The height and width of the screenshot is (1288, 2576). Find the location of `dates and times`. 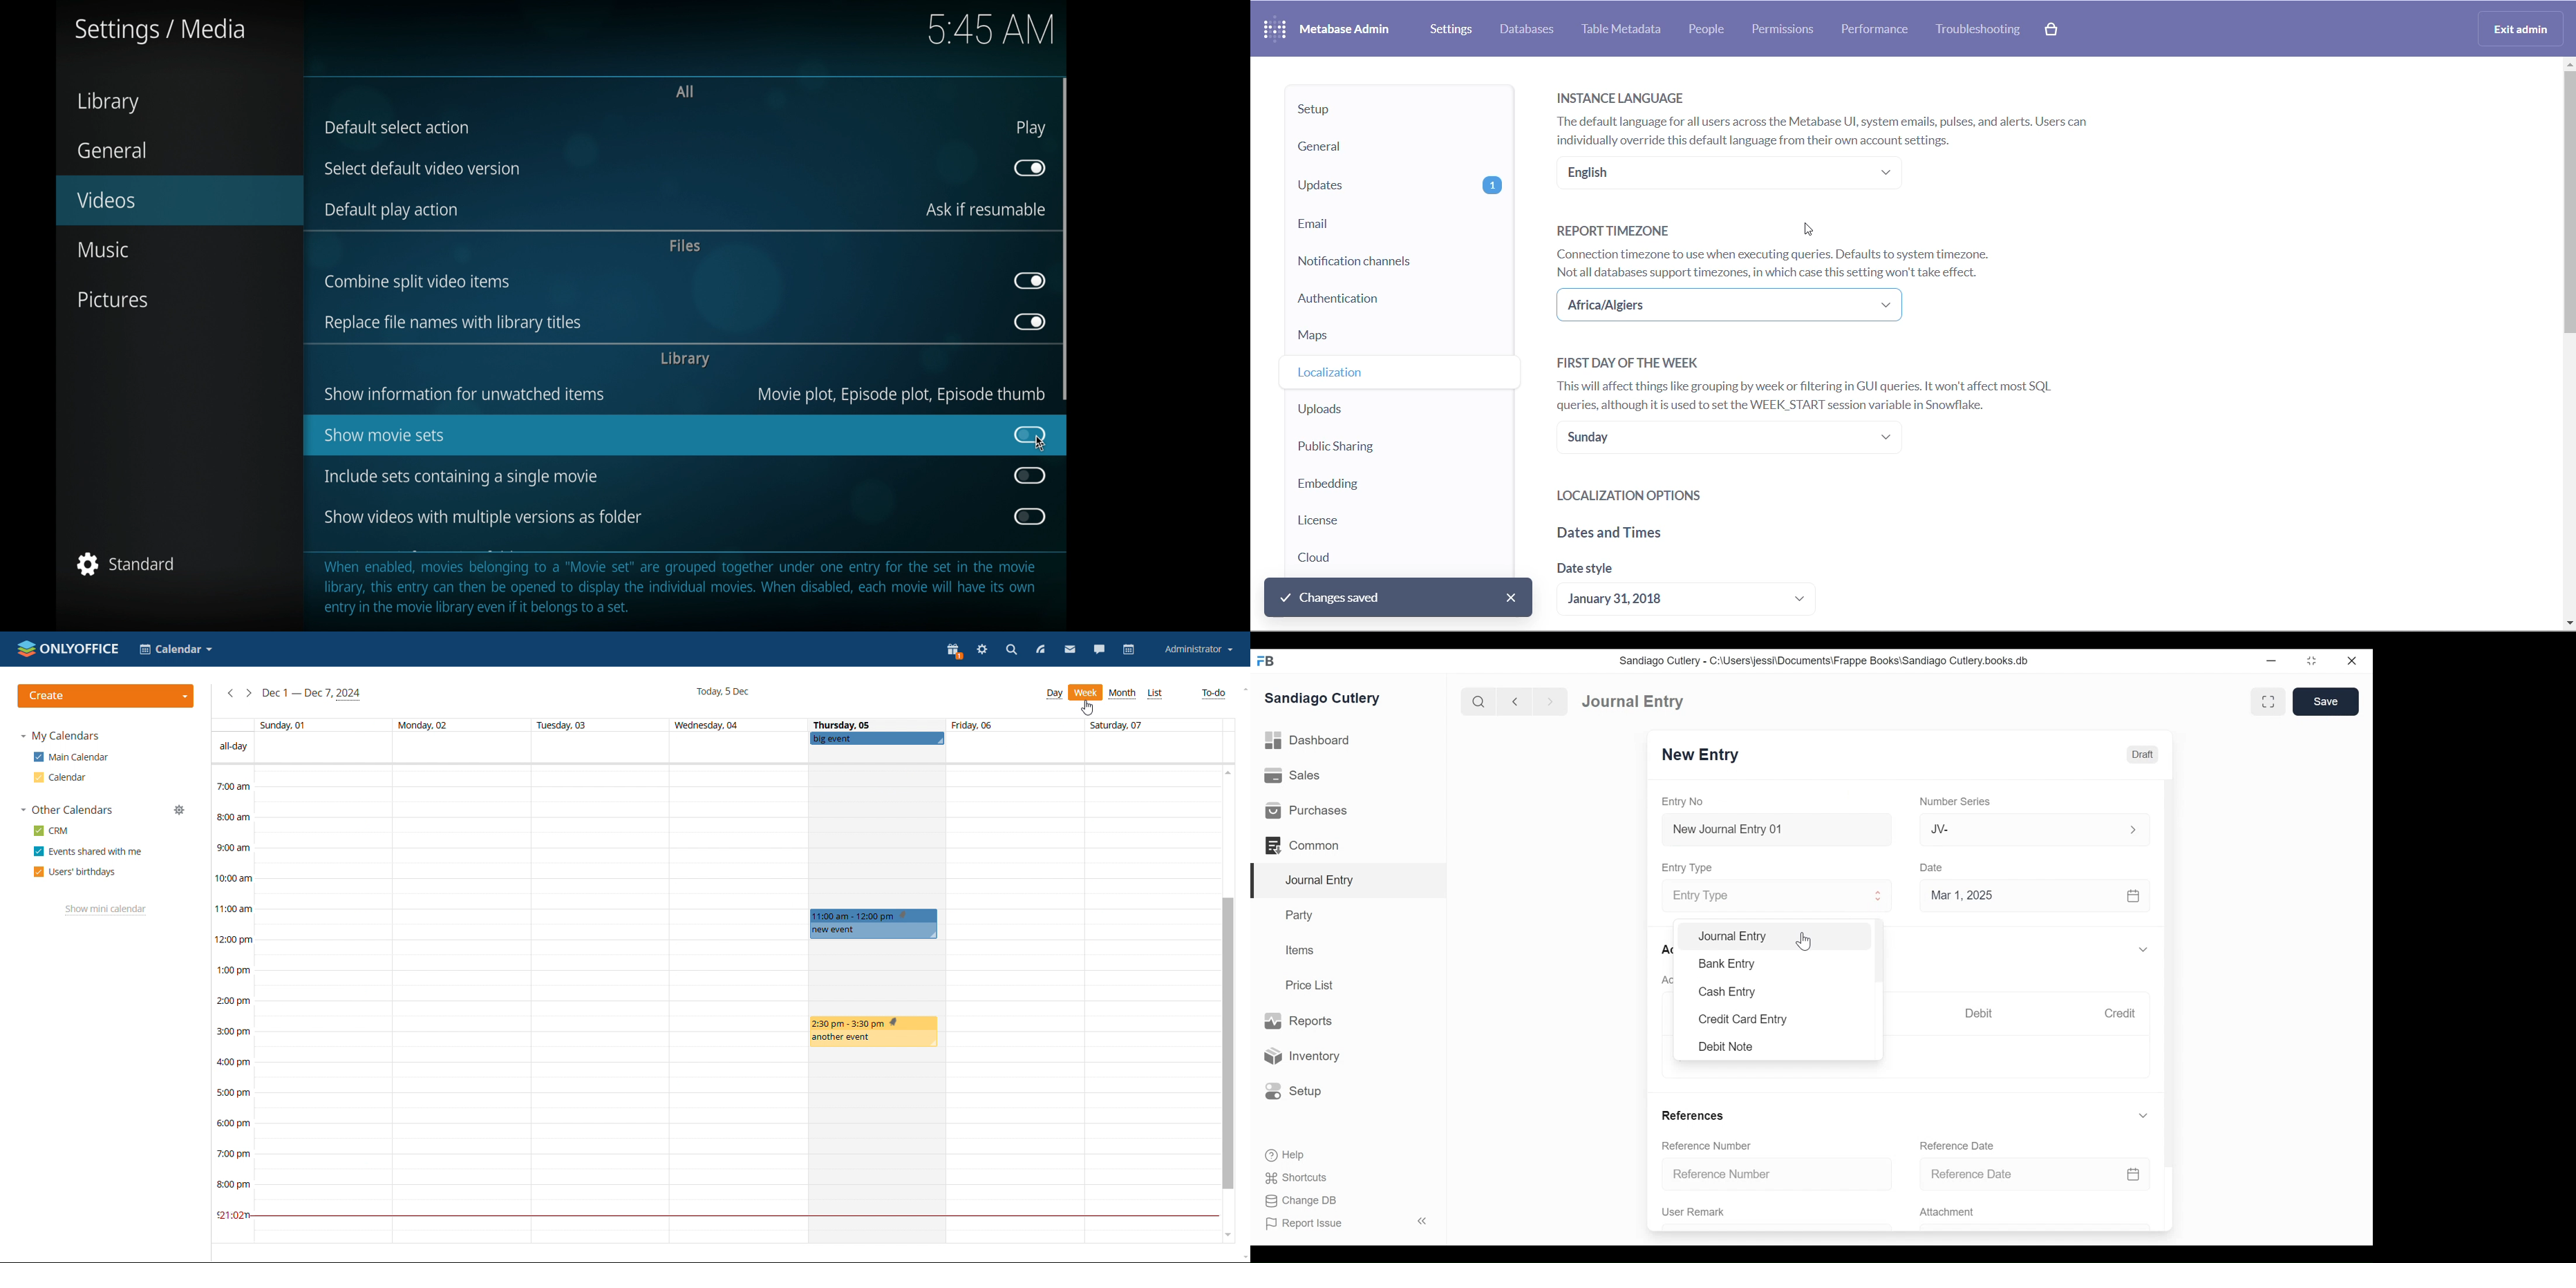

dates and times is located at coordinates (1684, 536).